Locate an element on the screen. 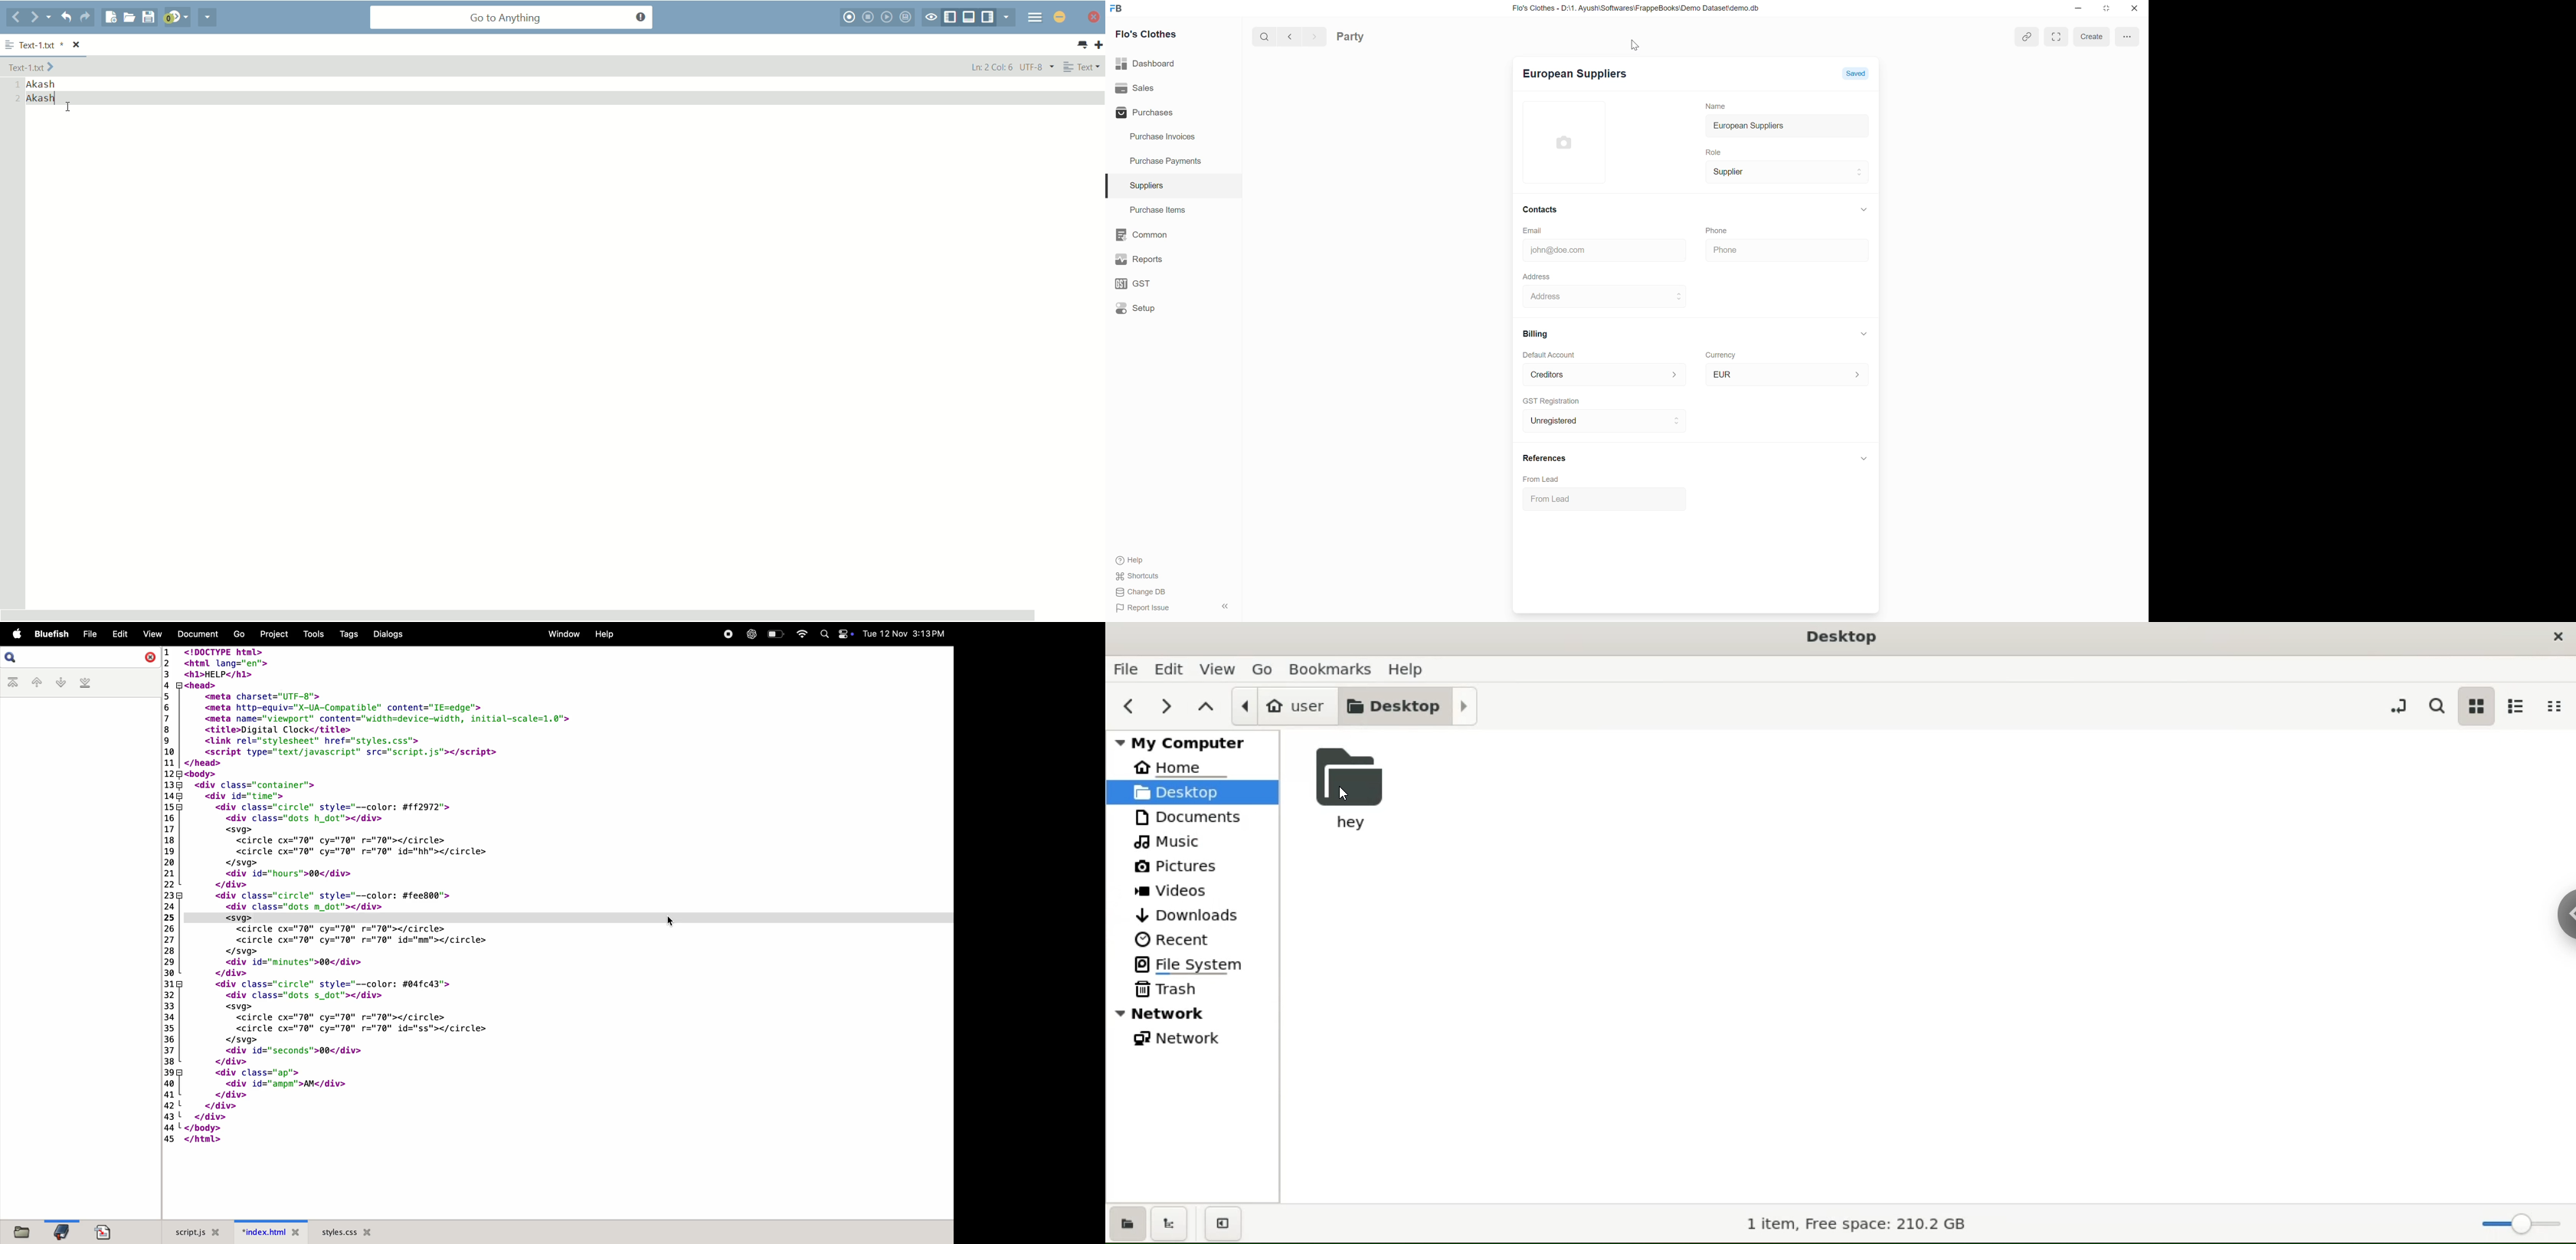  go to anything search bar is located at coordinates (512, 18).